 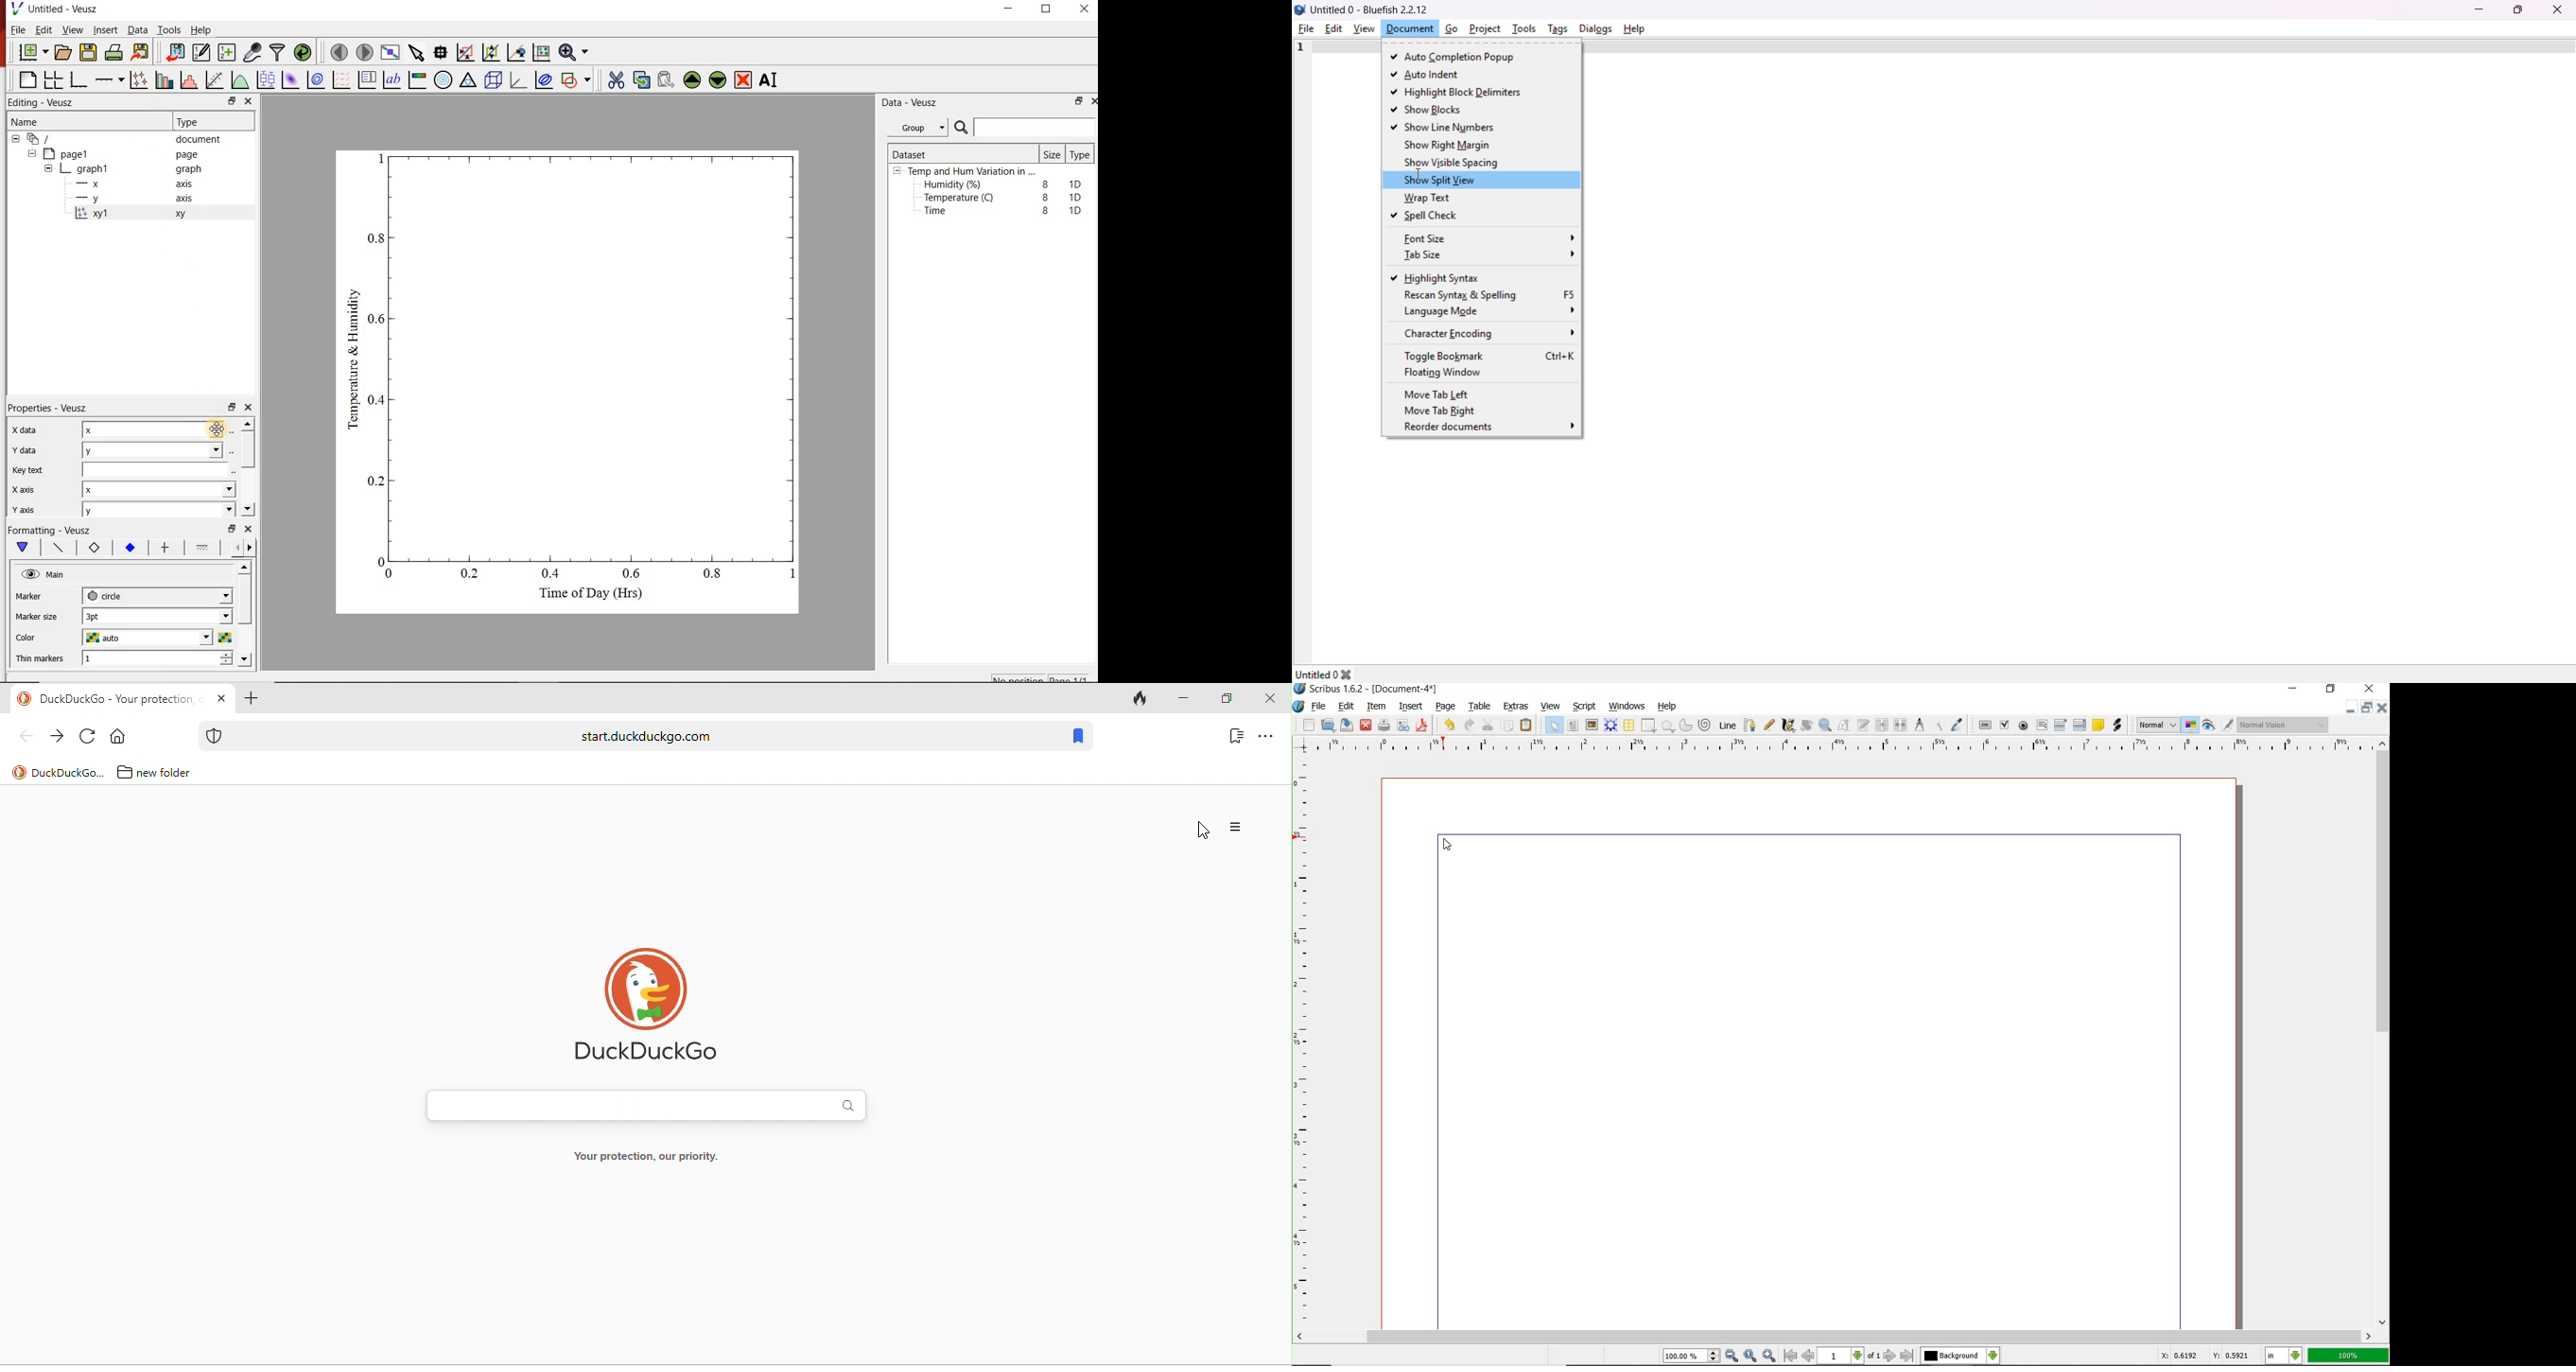 What do you see at coordinates (1426, 74) in the screenshot?
I see `auto indent` at bounding box center [1426, 74].